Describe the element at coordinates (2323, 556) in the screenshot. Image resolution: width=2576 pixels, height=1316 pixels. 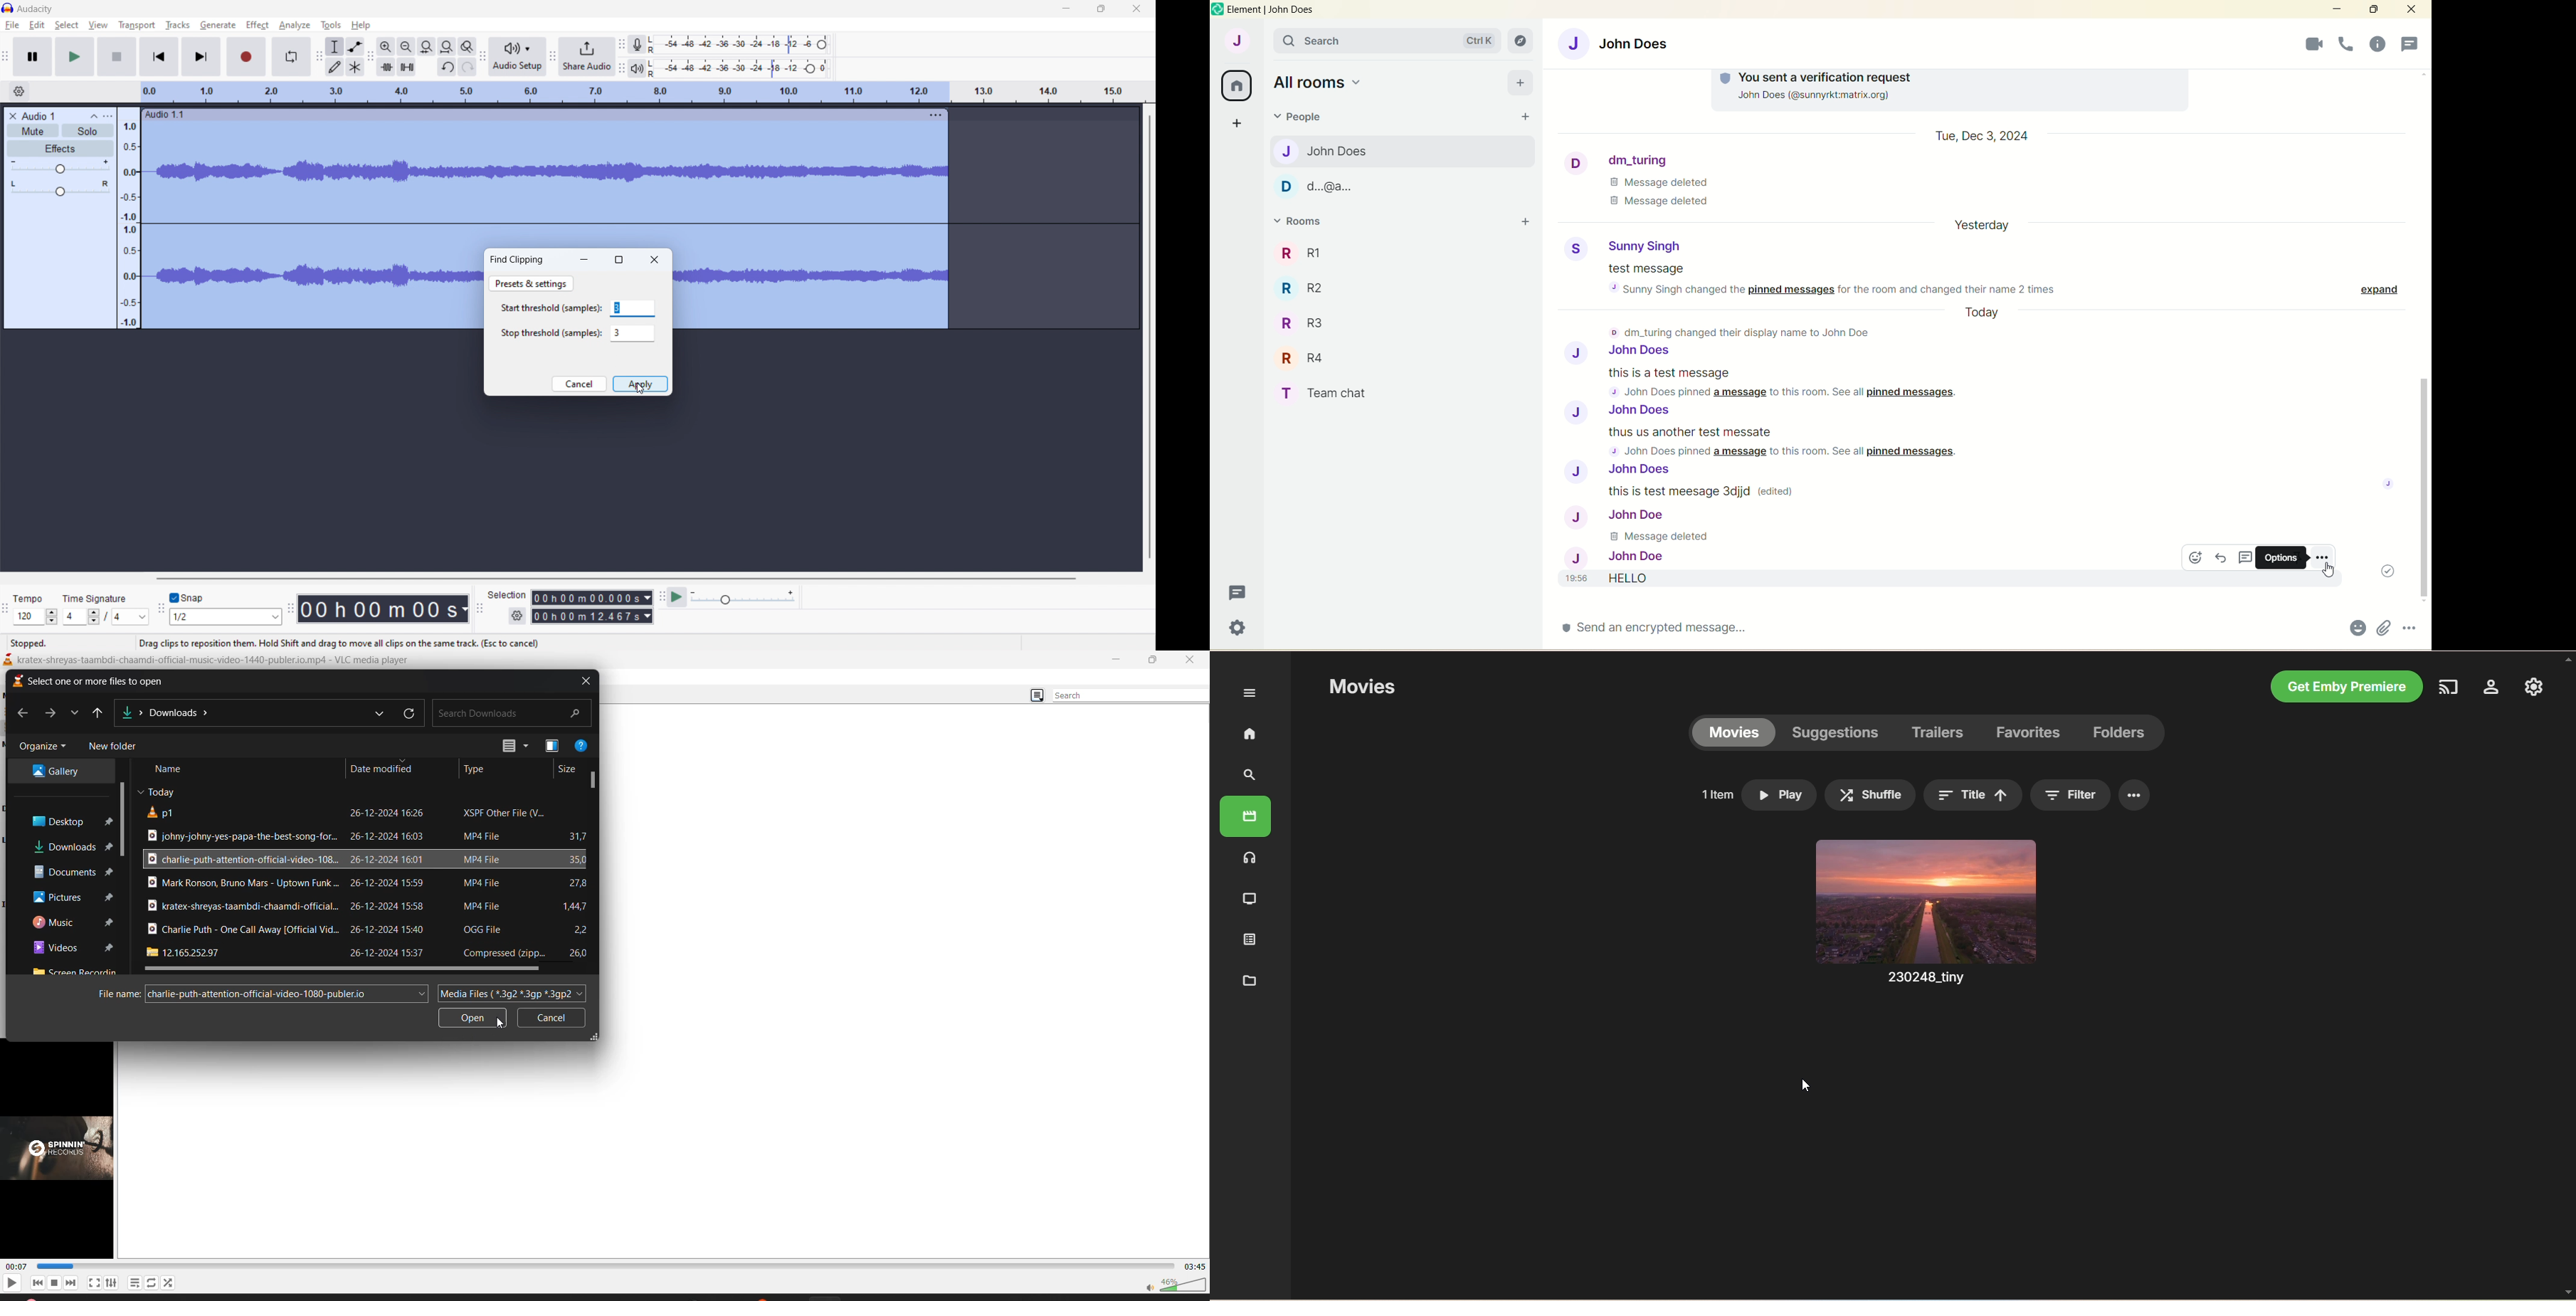
I see `options` at that location.